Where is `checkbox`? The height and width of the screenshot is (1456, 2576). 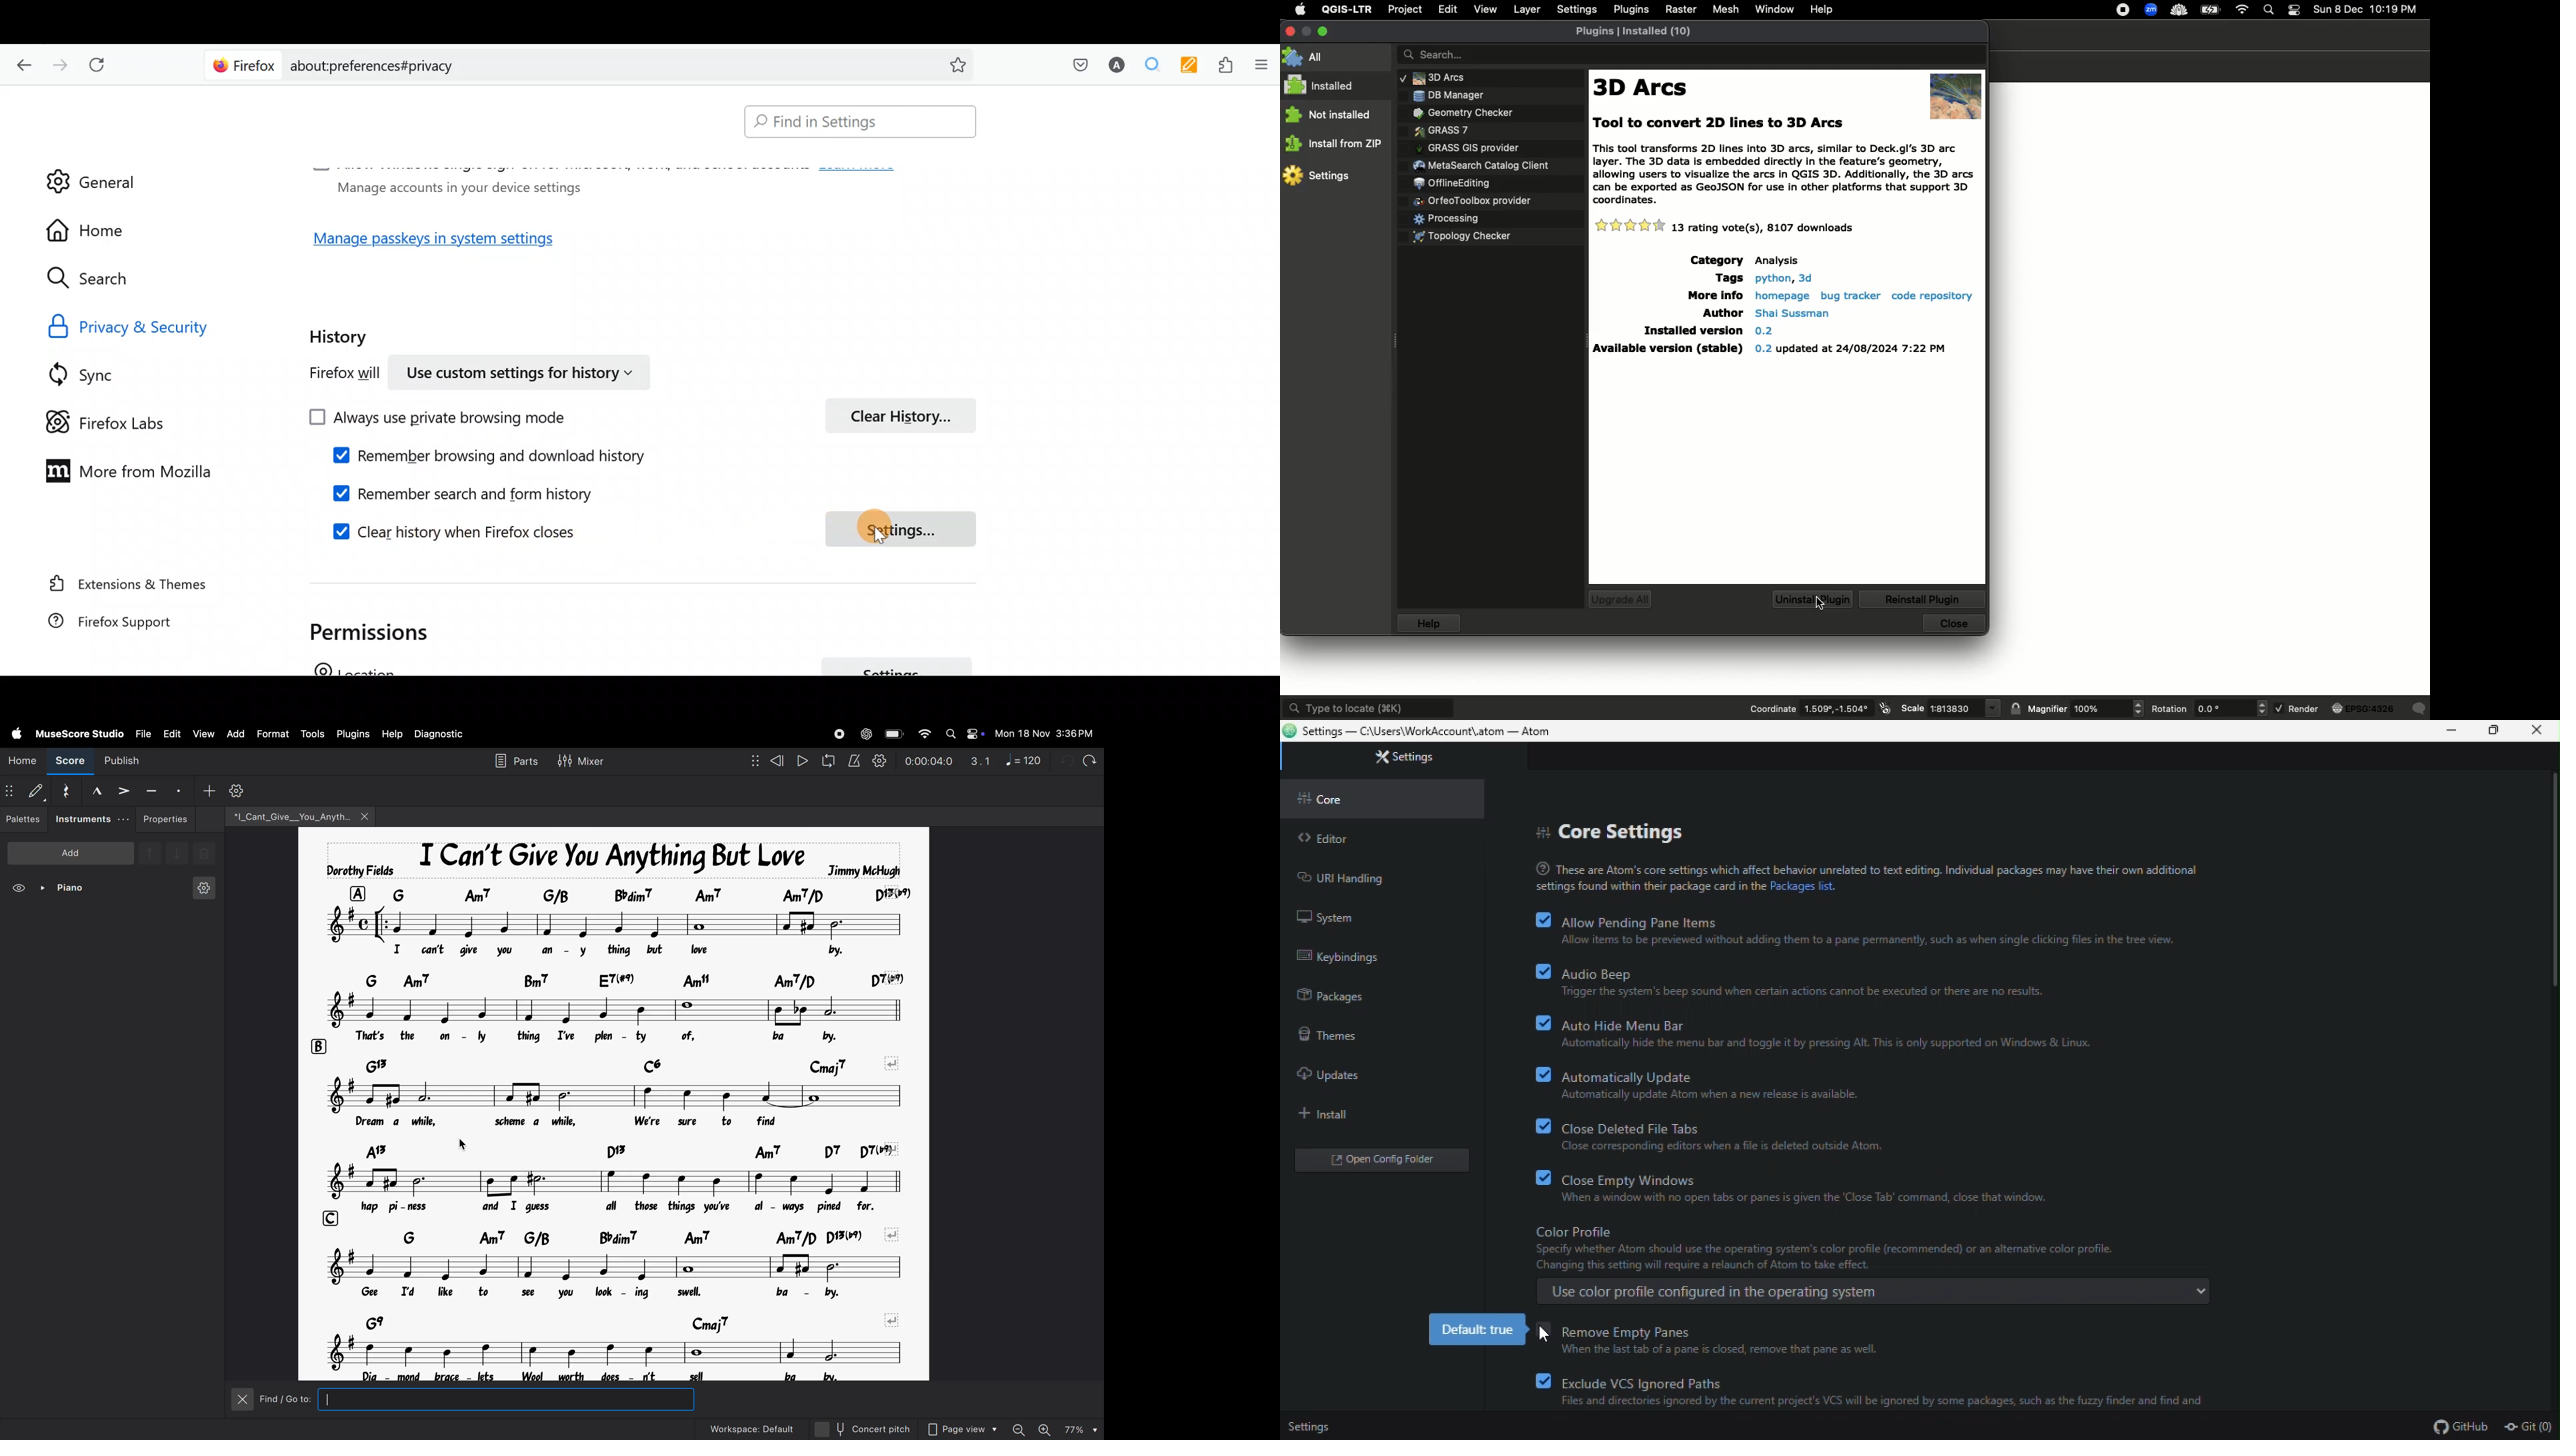 checkbox is located at coordinates (1534, 919).